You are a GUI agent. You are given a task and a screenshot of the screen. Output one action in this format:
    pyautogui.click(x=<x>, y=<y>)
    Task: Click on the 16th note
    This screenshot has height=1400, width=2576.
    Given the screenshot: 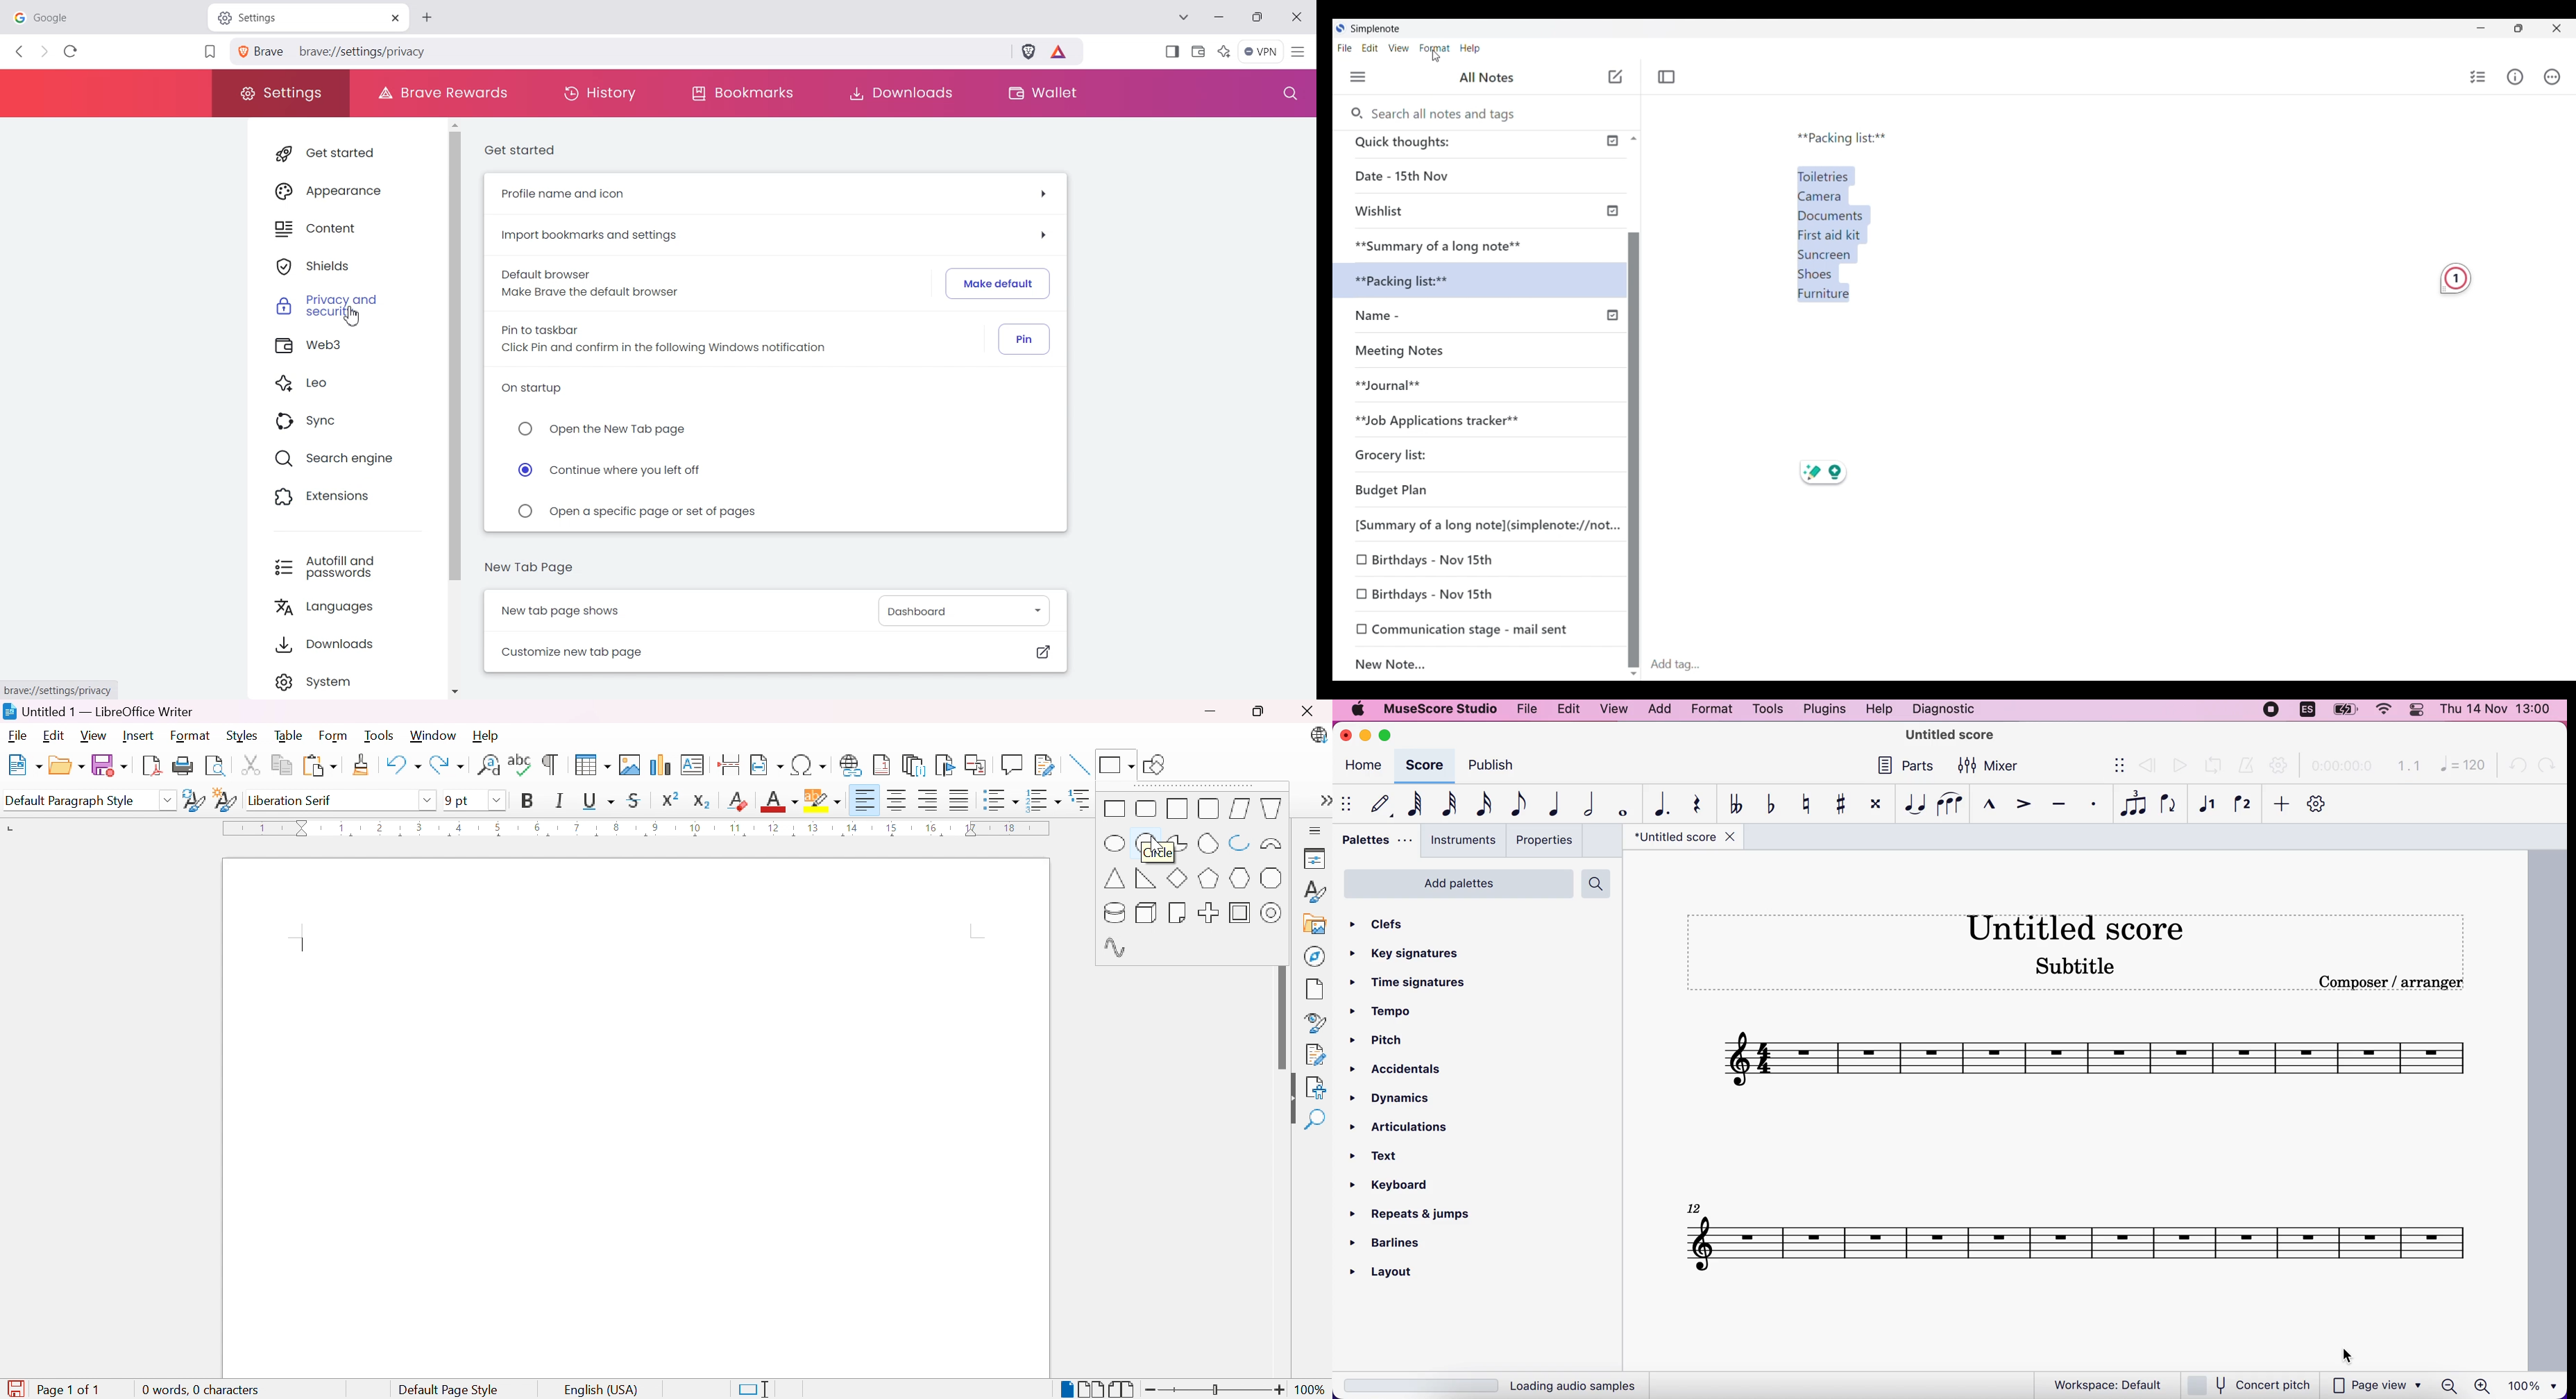 What is the action you would take?
    pyautogui.click(x=1484, y=804)
    